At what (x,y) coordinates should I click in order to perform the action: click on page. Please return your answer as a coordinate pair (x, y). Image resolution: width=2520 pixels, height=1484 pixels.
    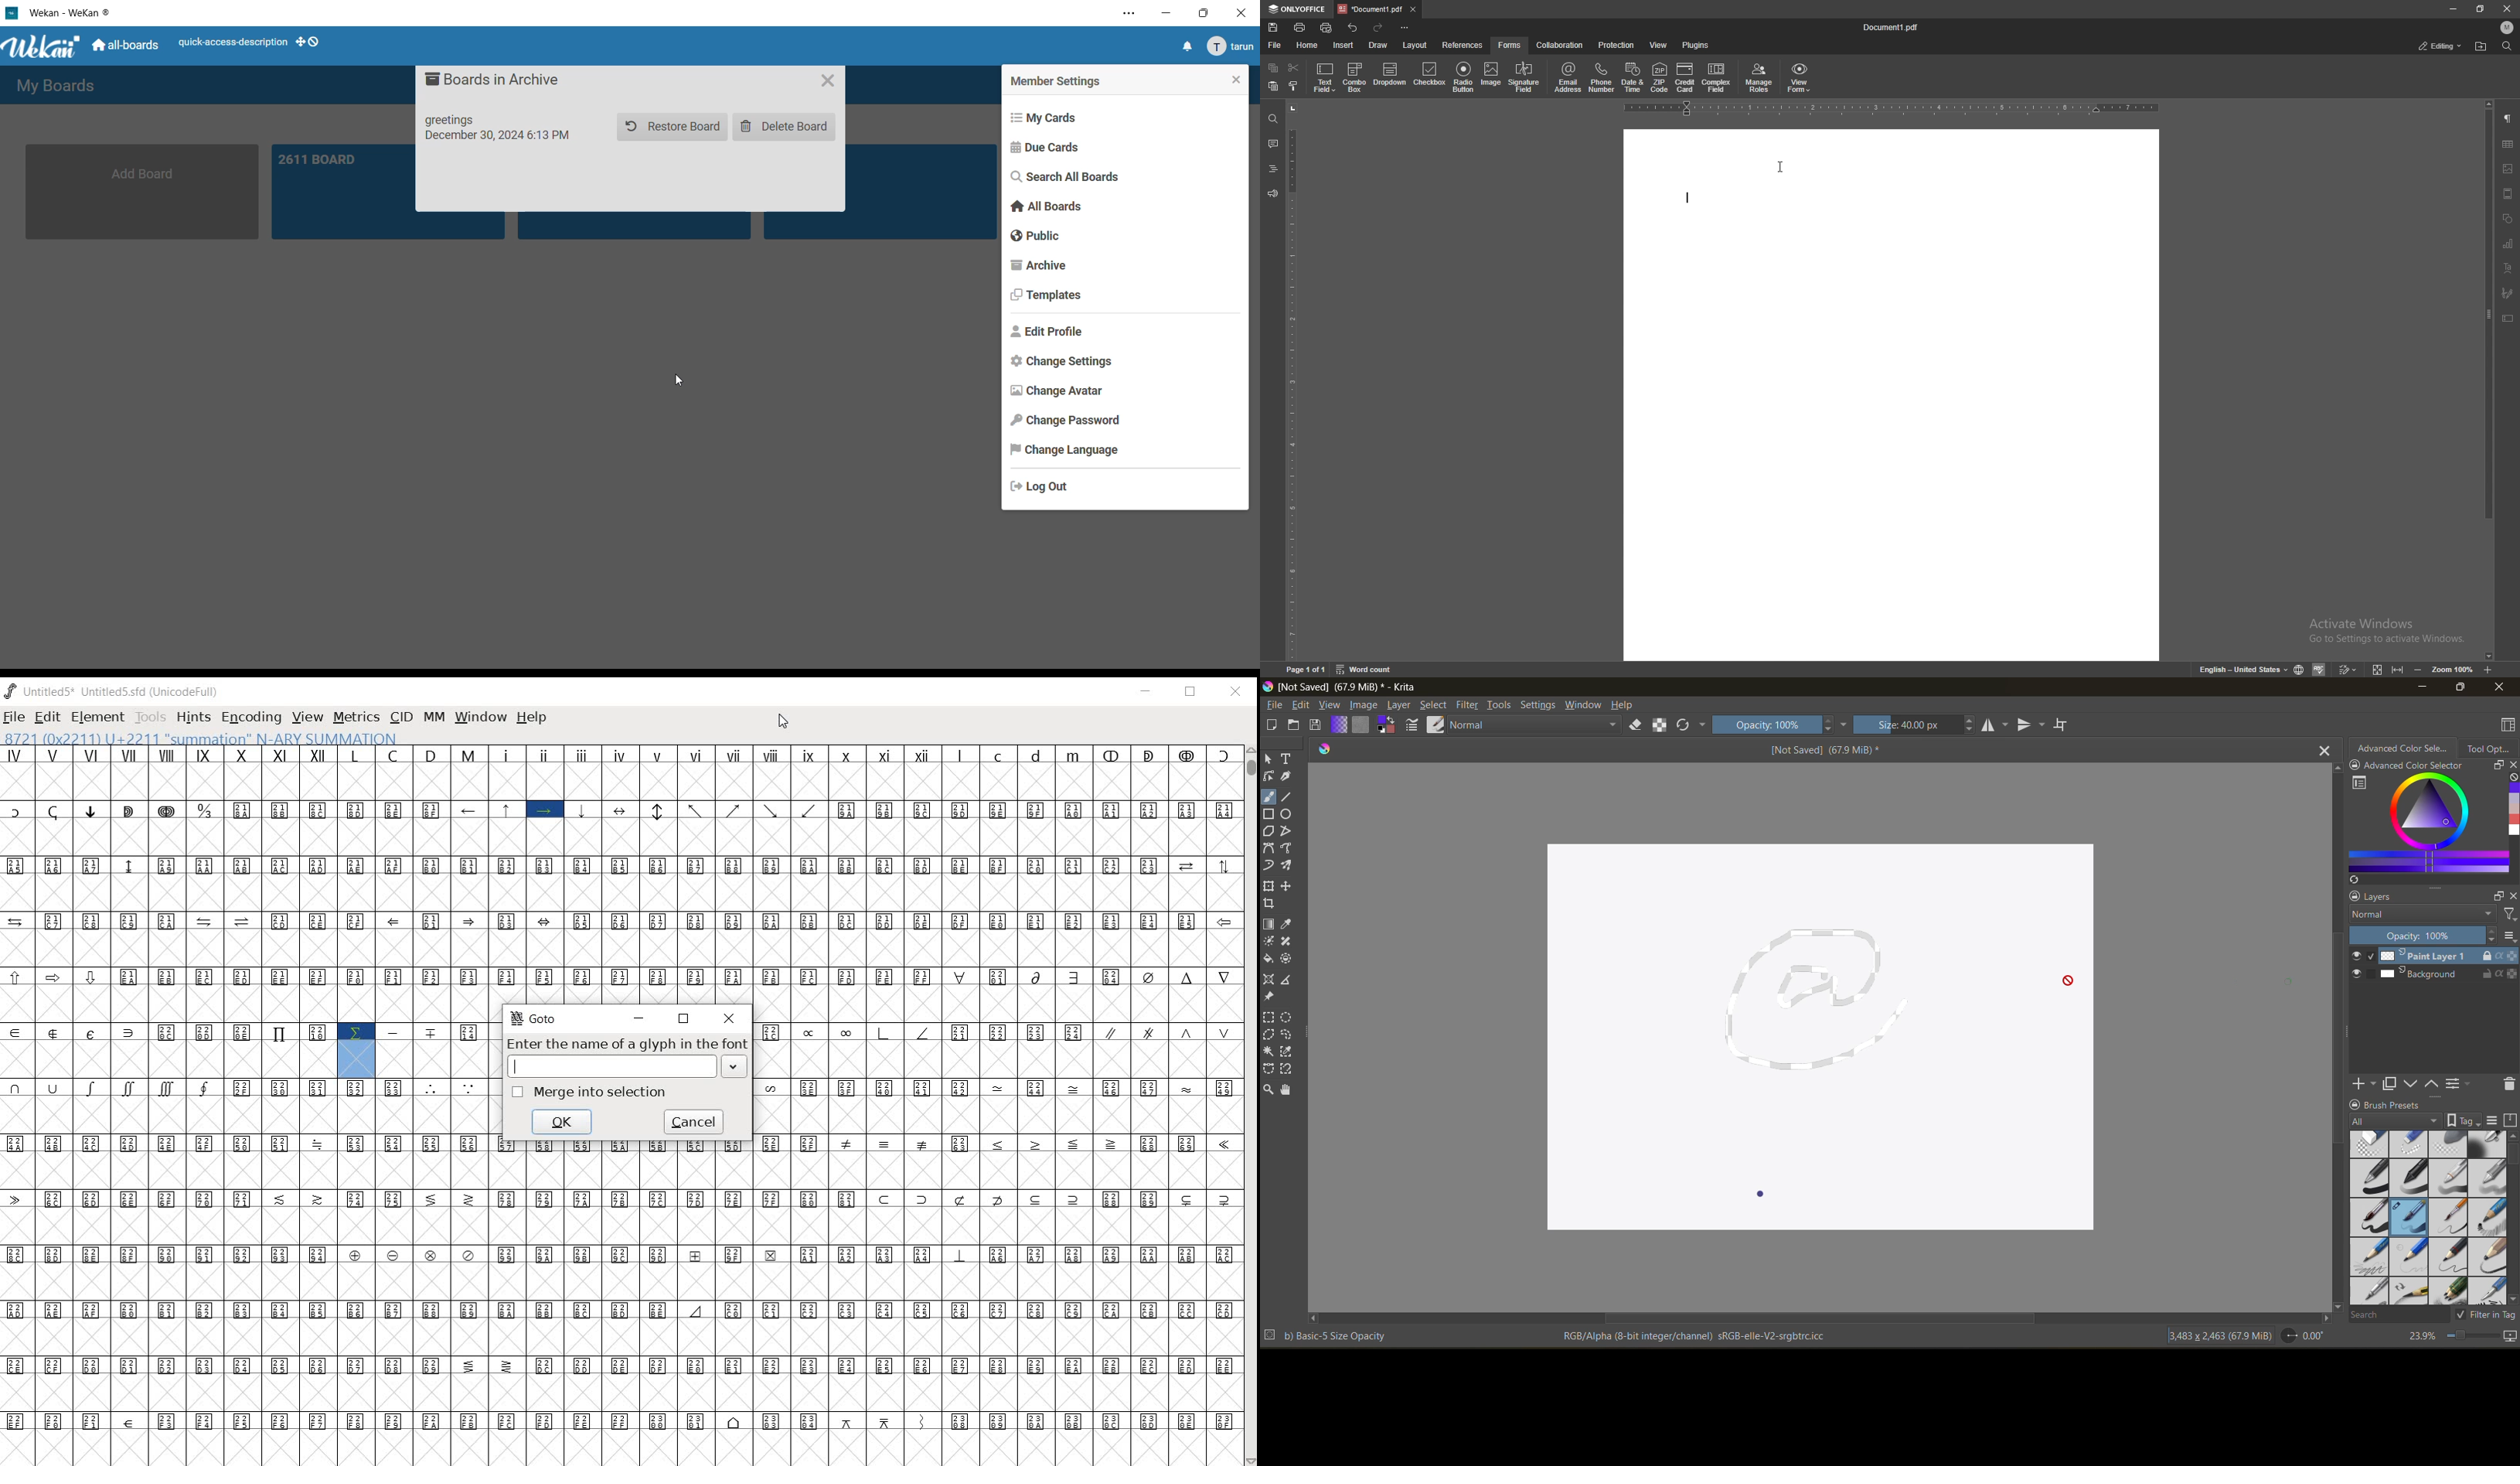
    Looking at the image, I should click on (1306, 669).